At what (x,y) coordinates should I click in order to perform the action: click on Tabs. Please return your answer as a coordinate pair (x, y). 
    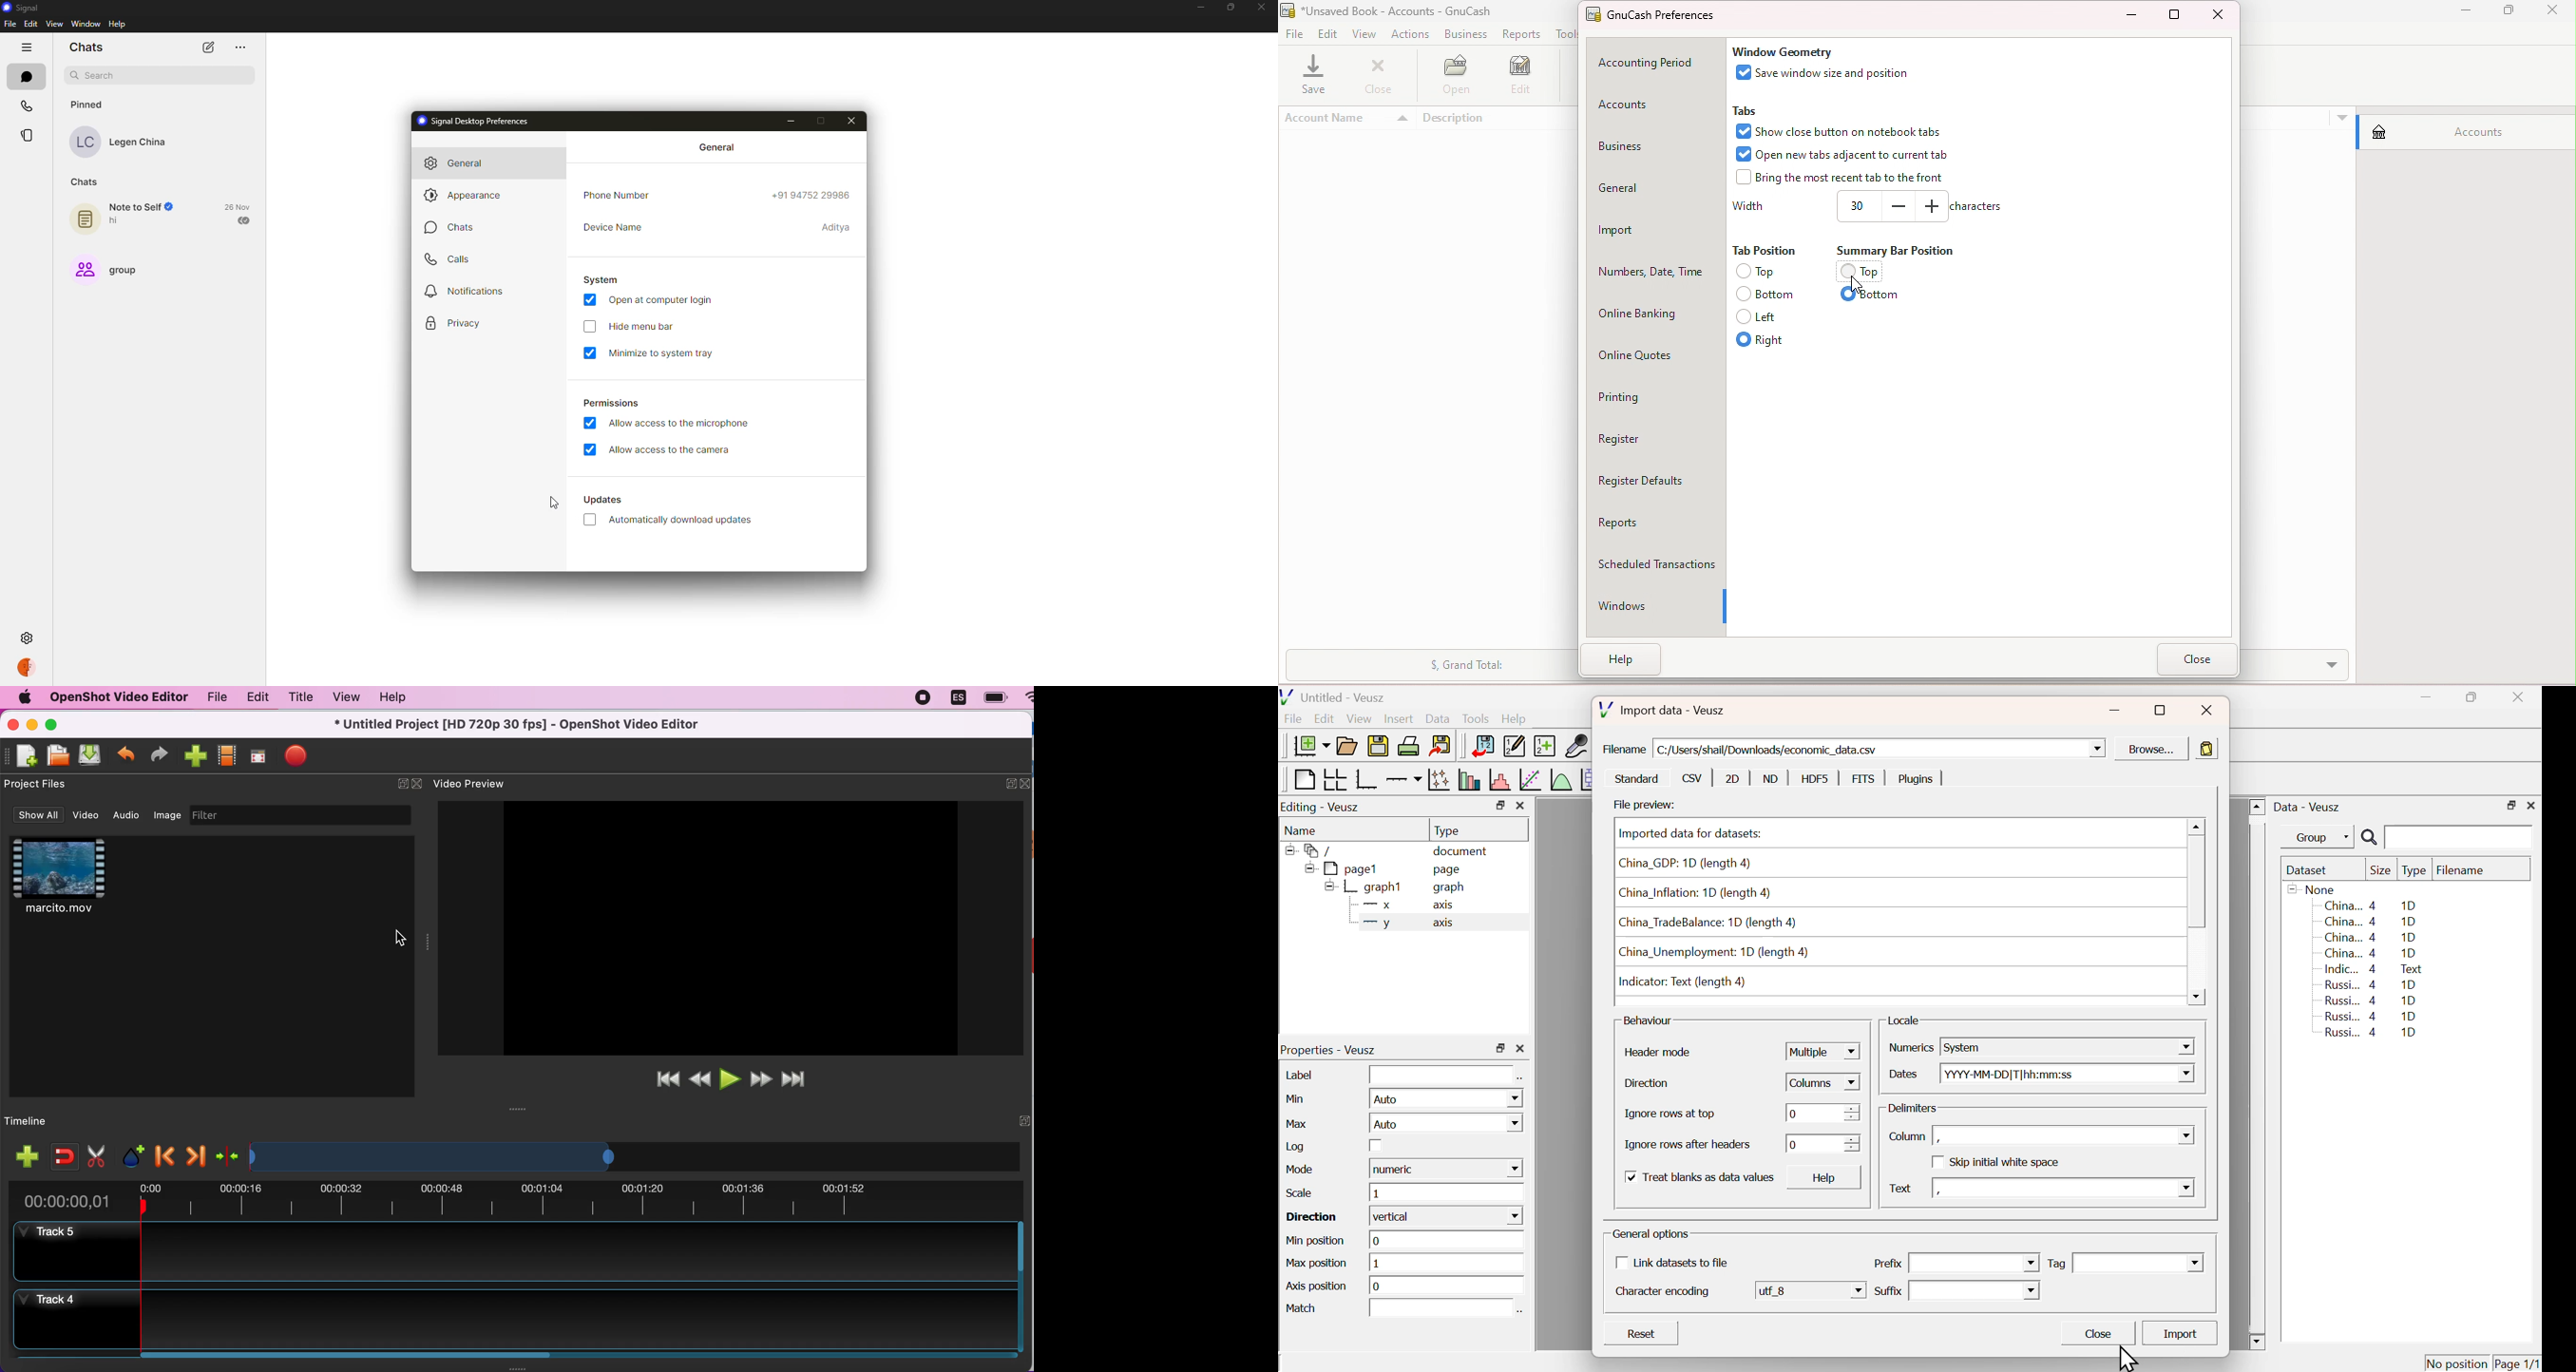
    Looking at the image, I should click on (1746, 109).